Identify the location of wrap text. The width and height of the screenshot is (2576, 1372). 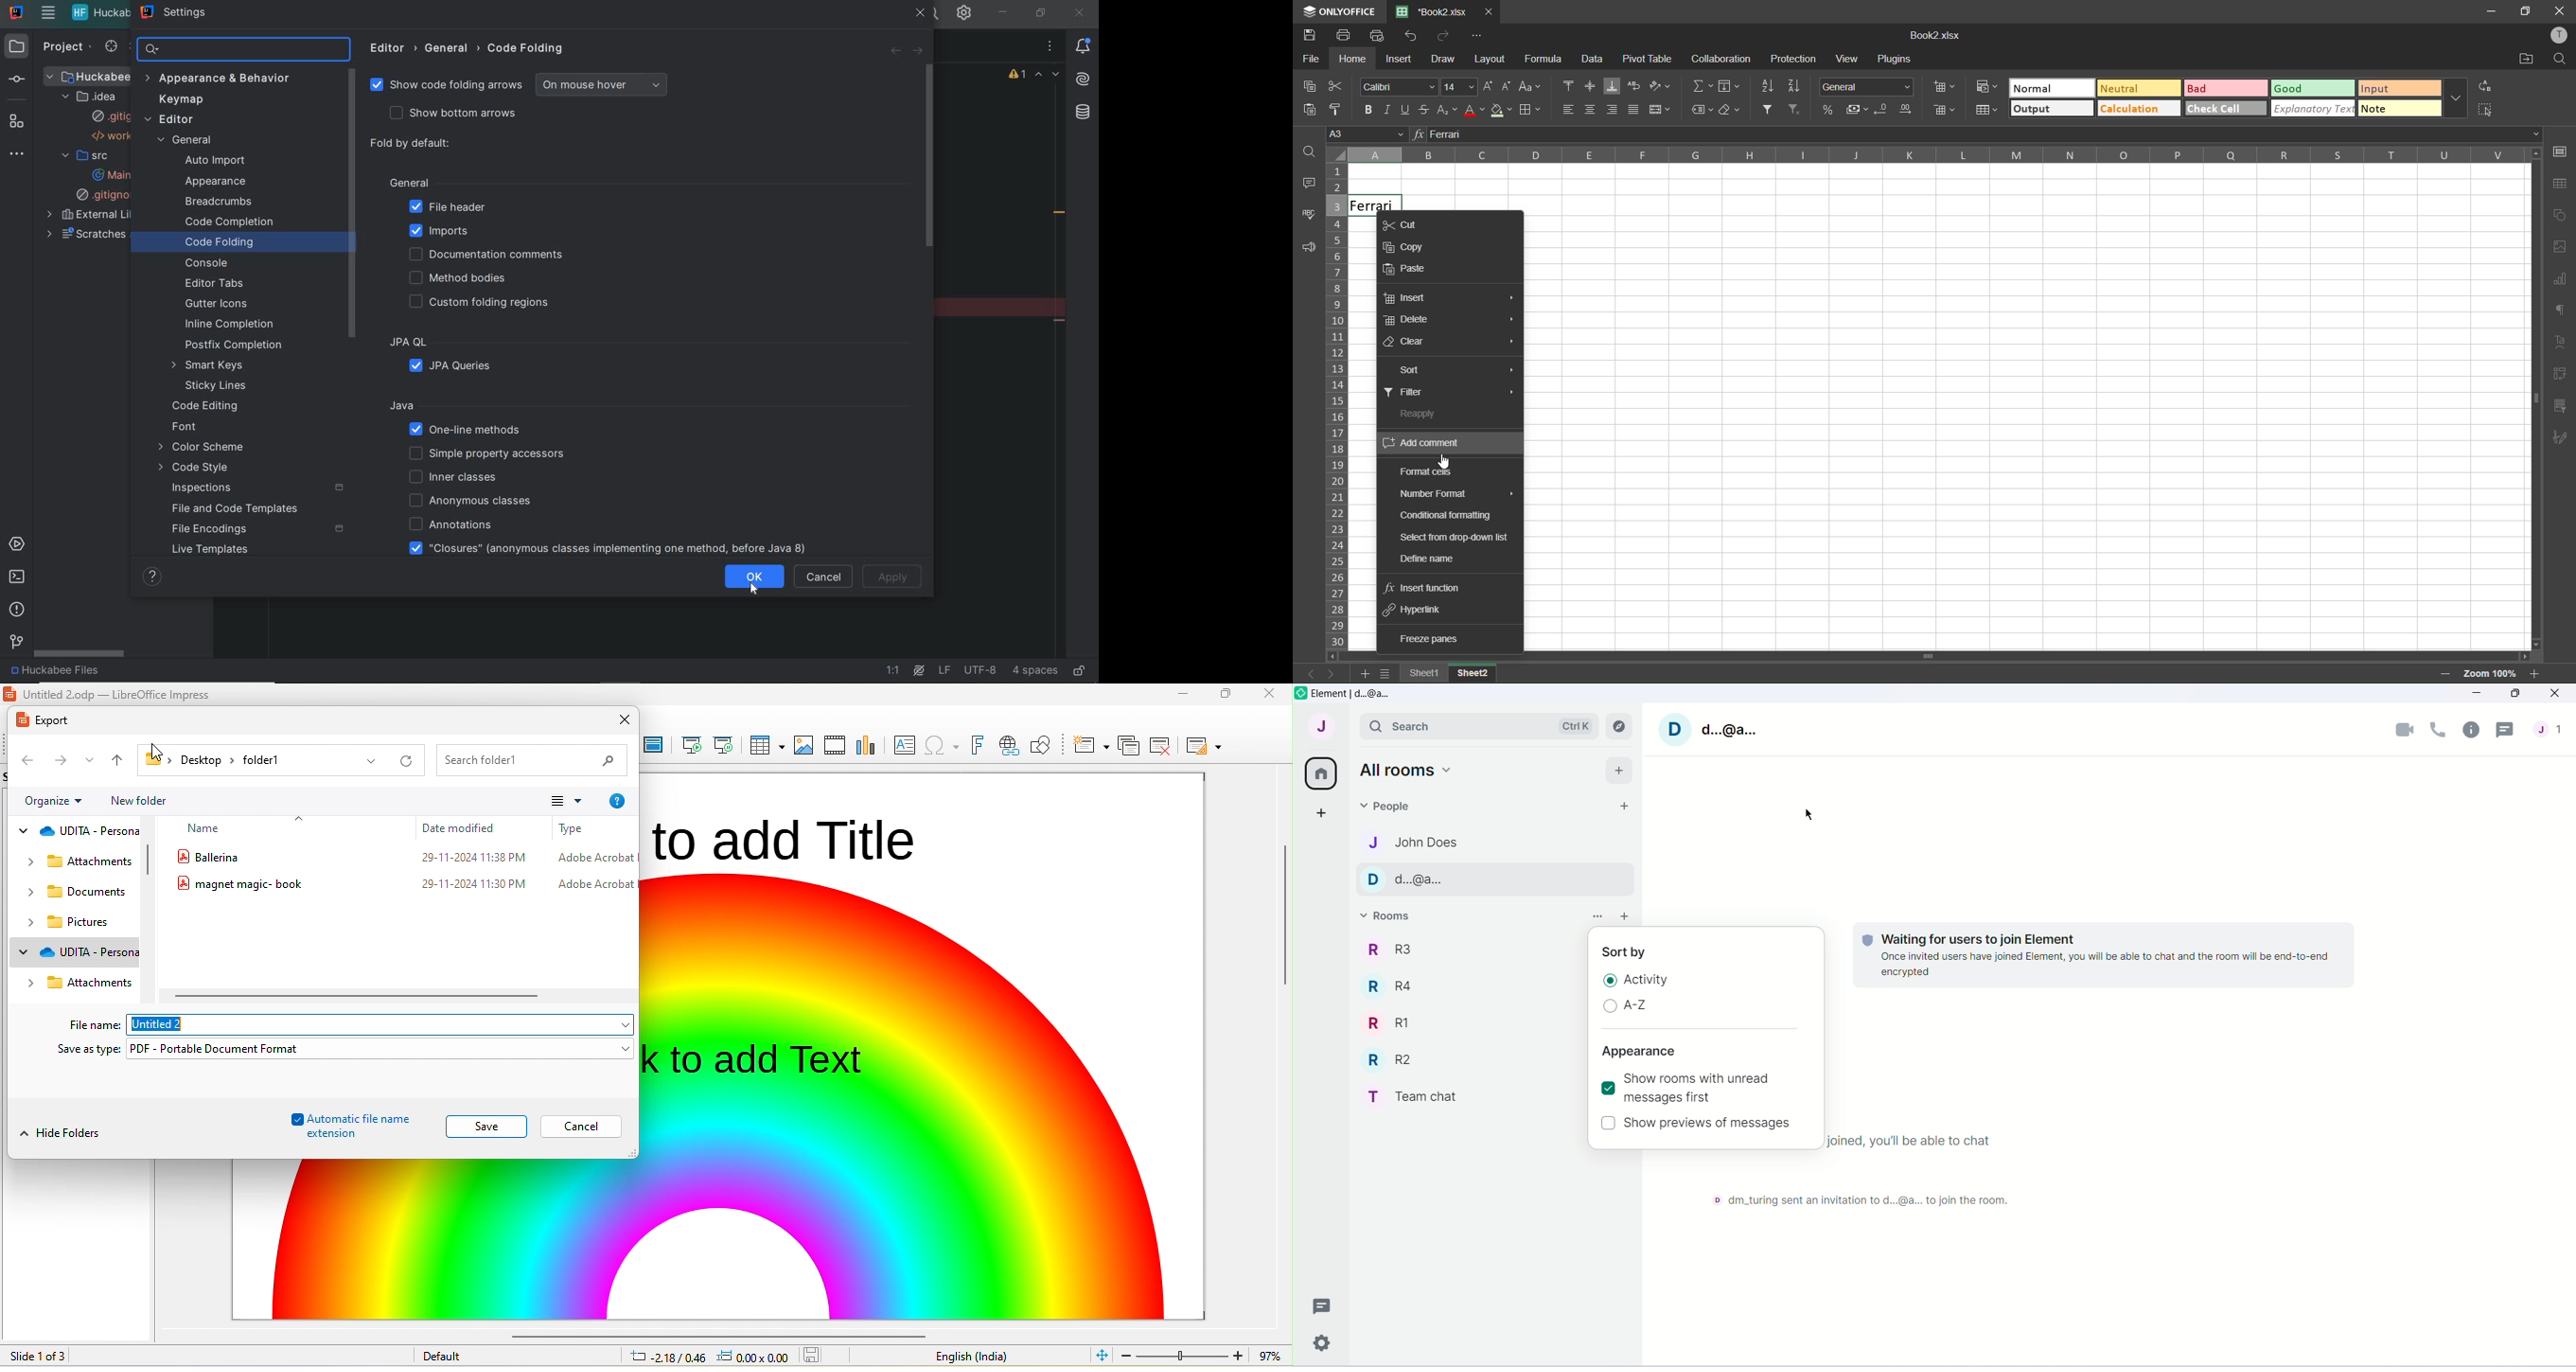
(1634, 84).